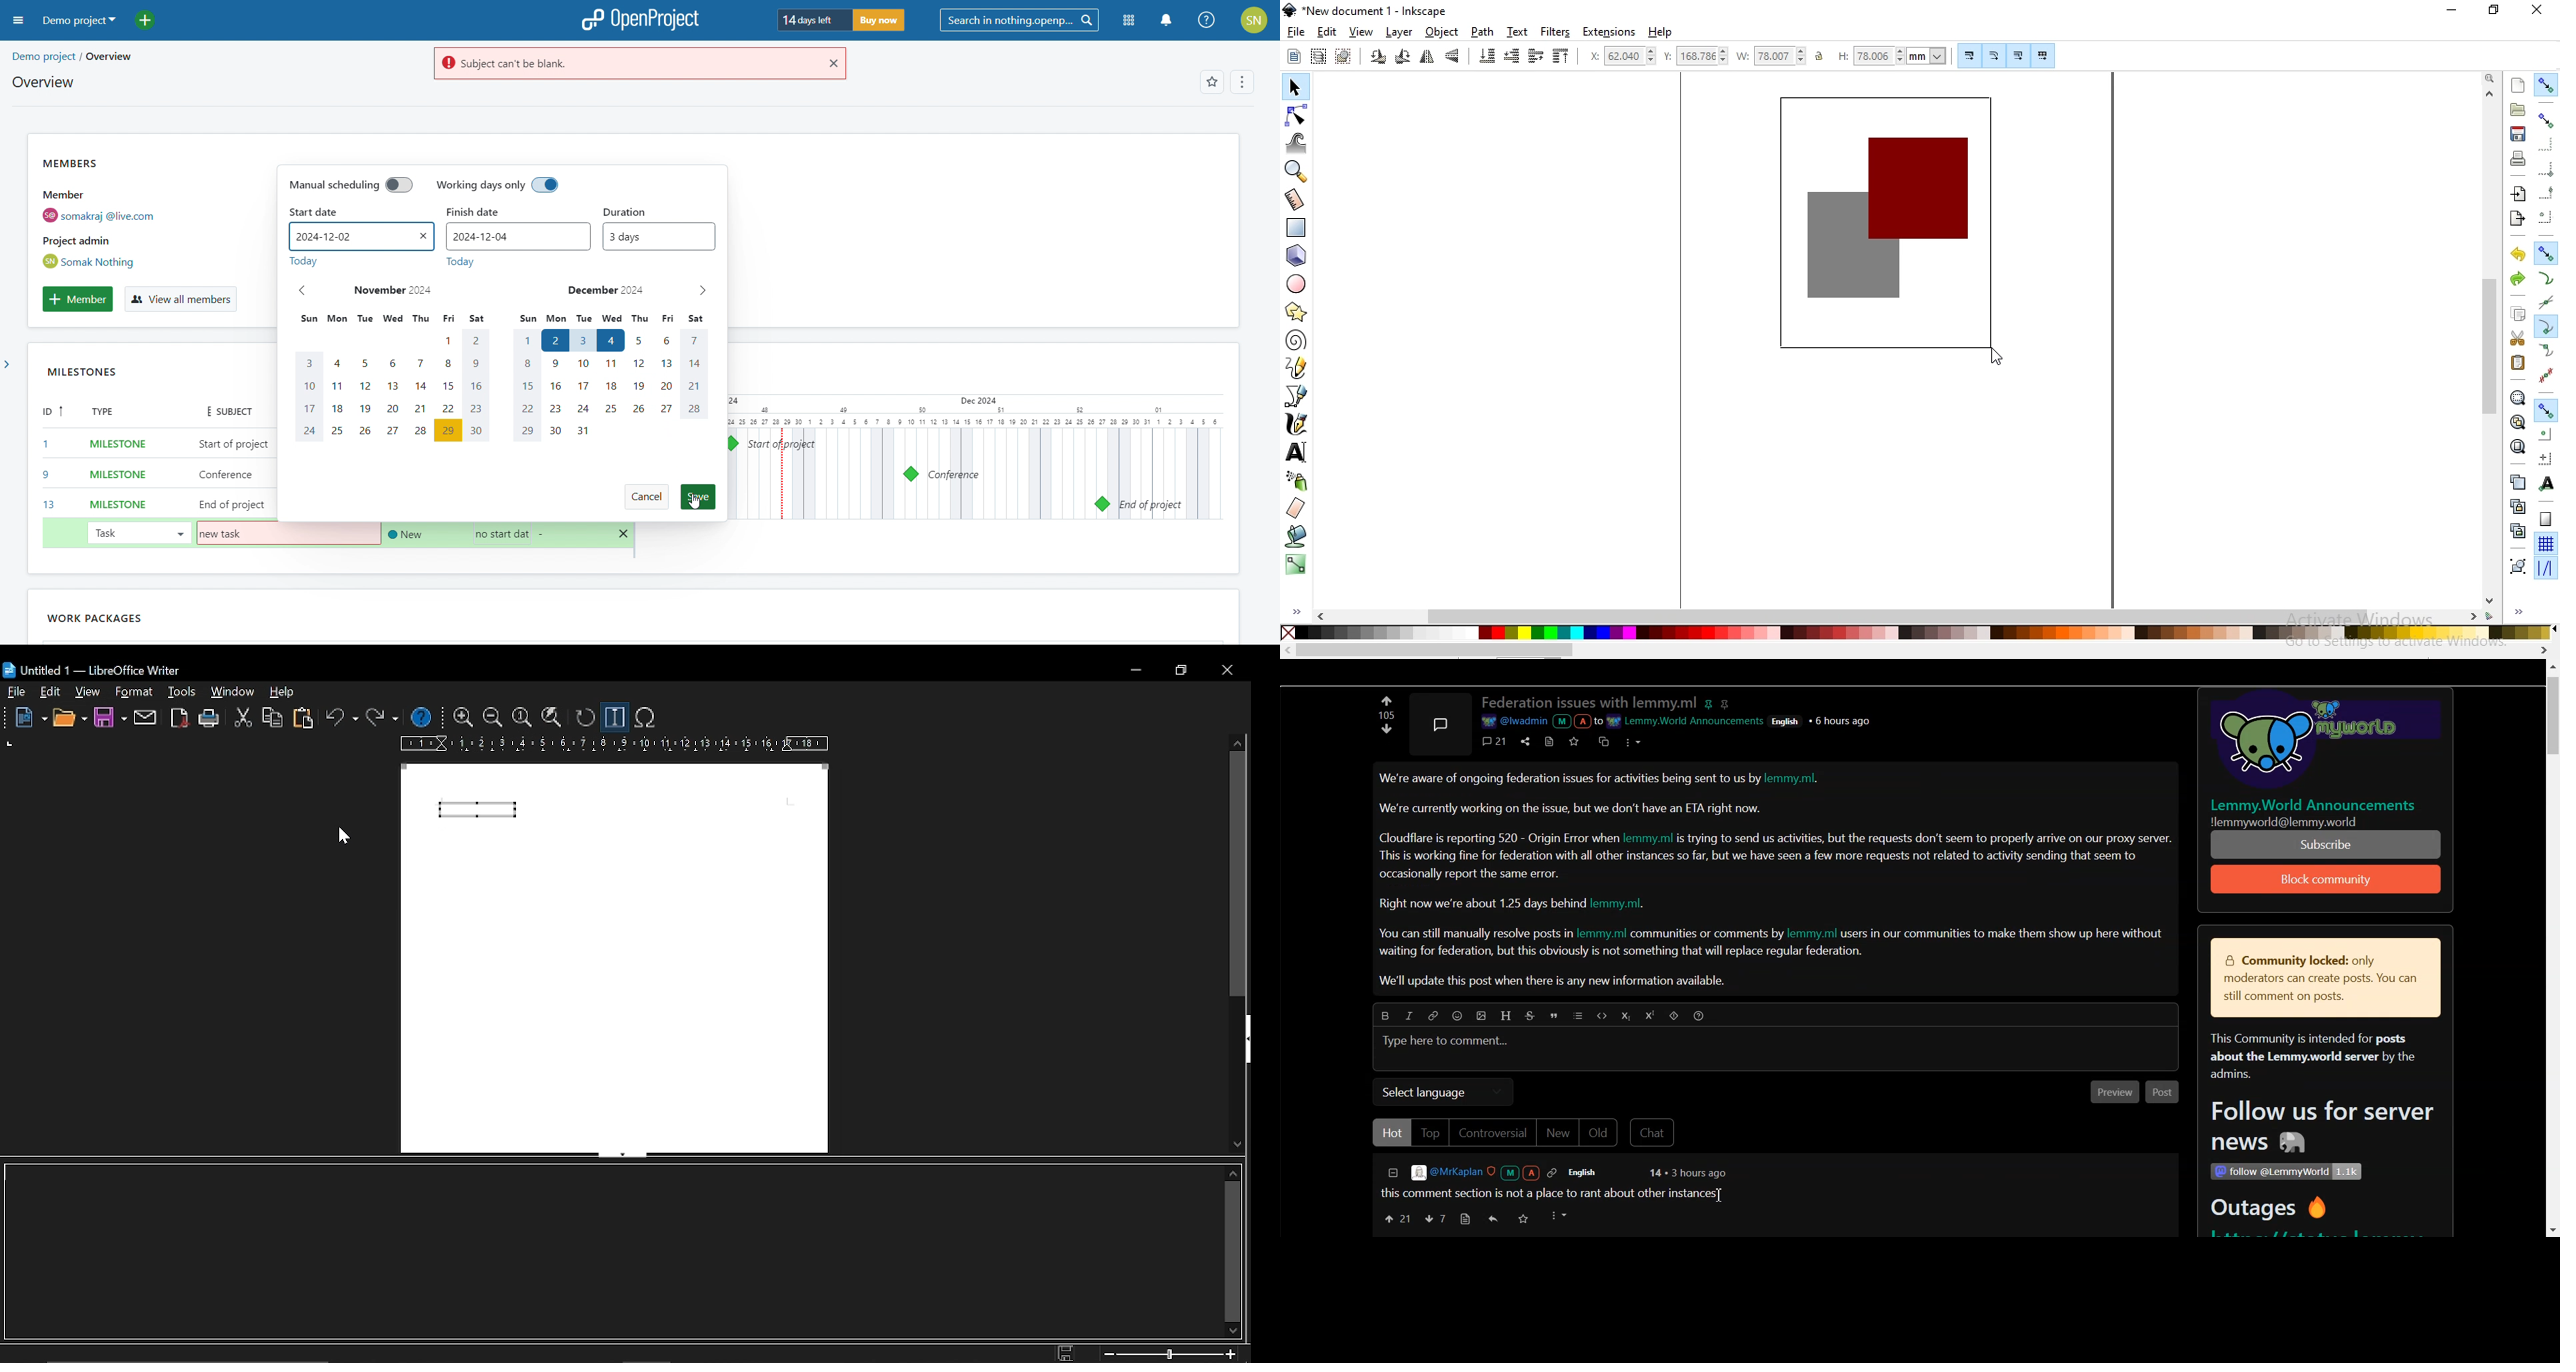 The height and width of the screenshot is (1372, 2576). I want to click on table, so click(284, 693).